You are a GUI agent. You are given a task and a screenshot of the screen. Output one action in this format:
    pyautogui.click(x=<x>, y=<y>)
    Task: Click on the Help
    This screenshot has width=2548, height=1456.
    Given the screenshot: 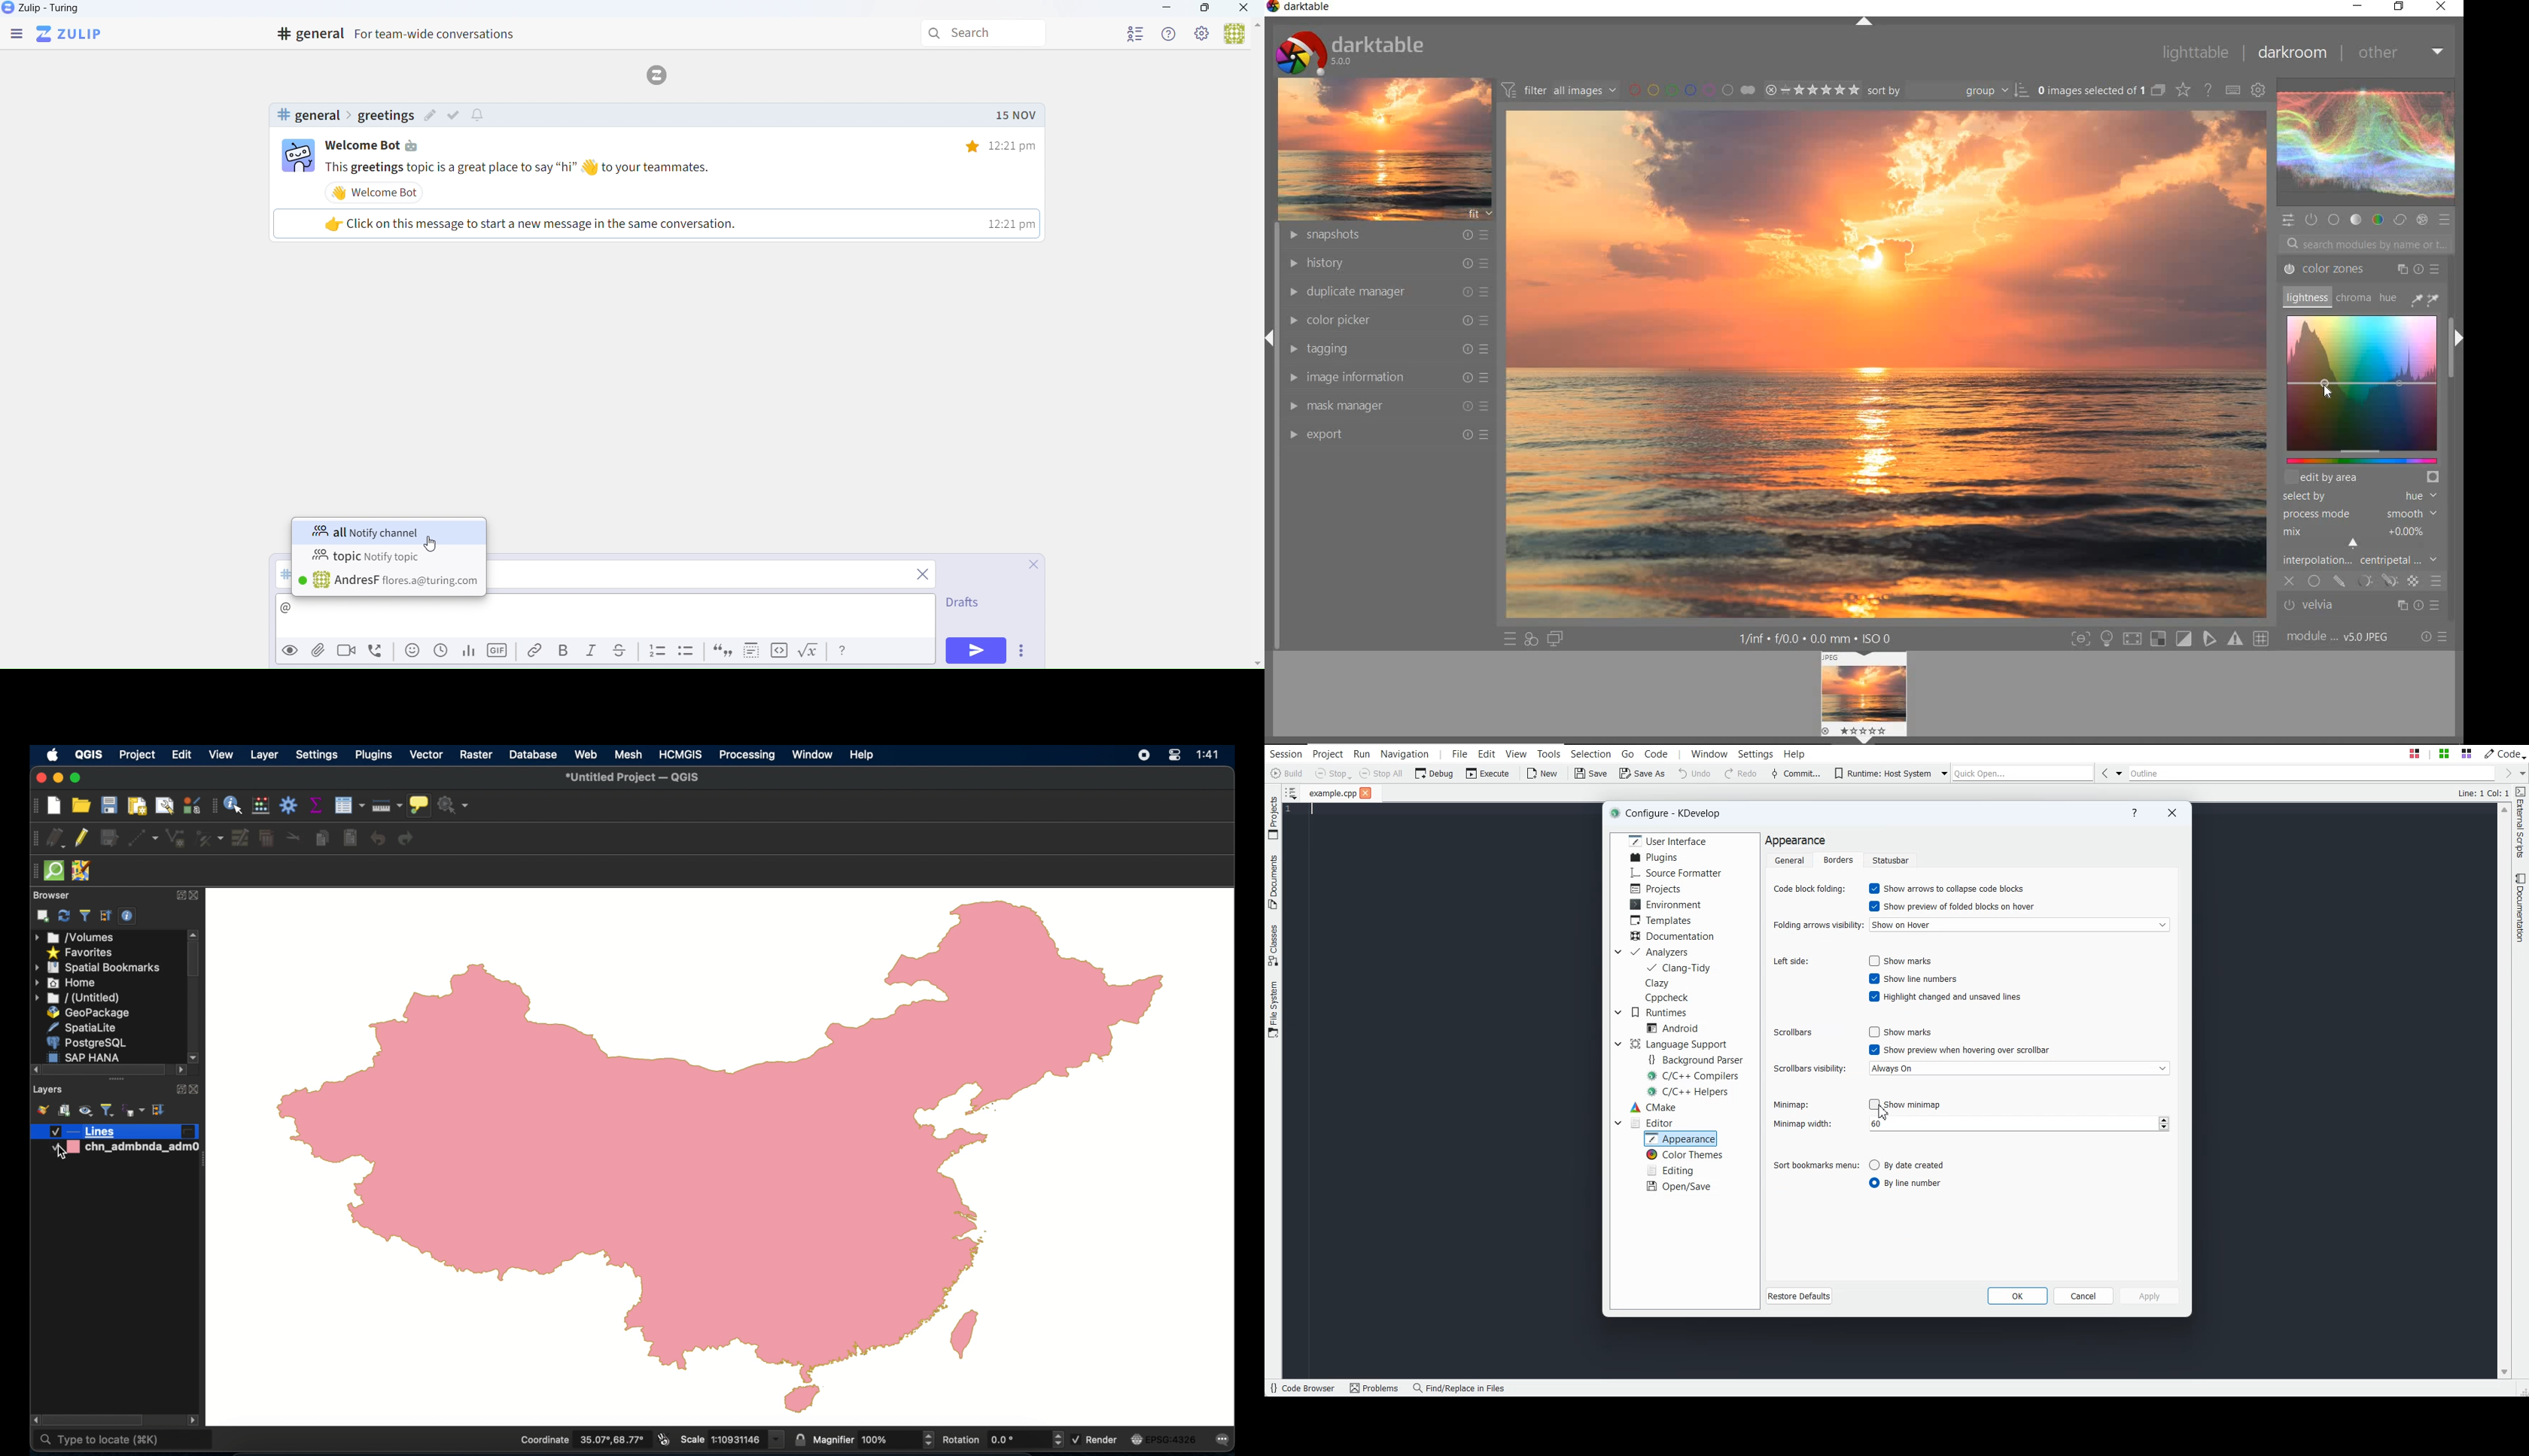 What is the action you would take?
    pyautogui.click(x=1795, y=753)
    